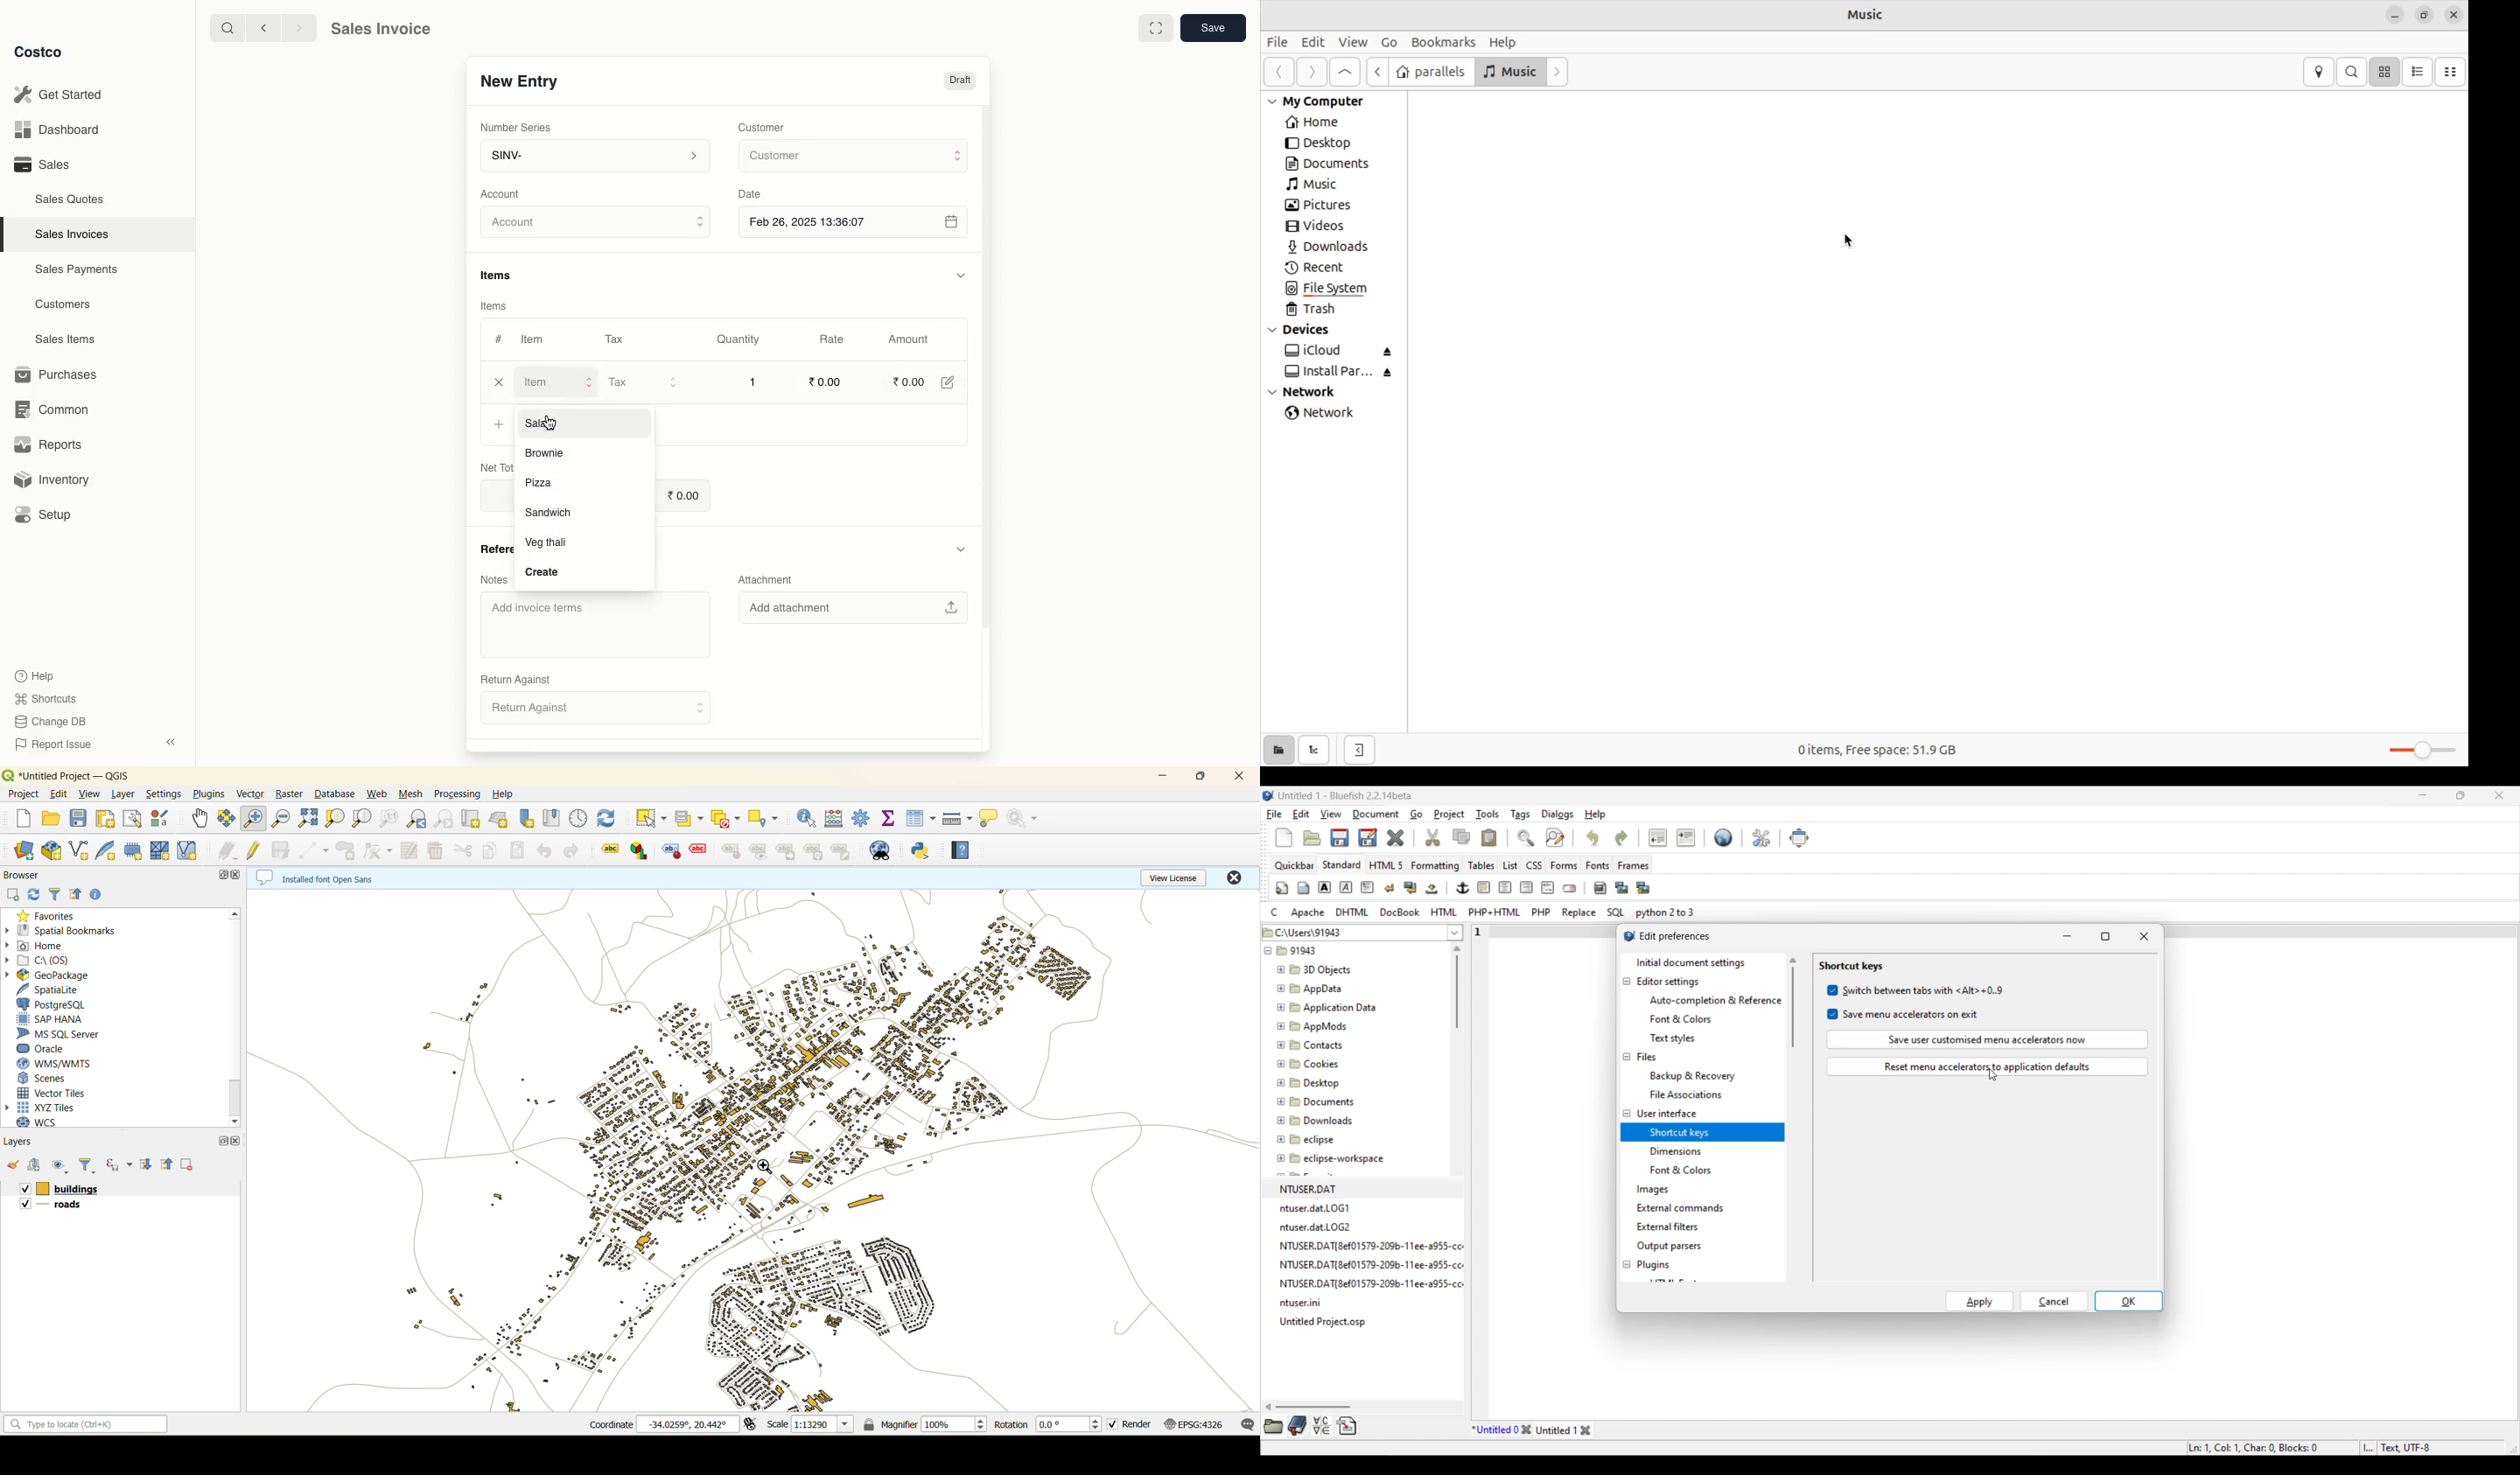  Describe the element at coordinates (1353, 837) in the screenshot. I see `Save` at that location.